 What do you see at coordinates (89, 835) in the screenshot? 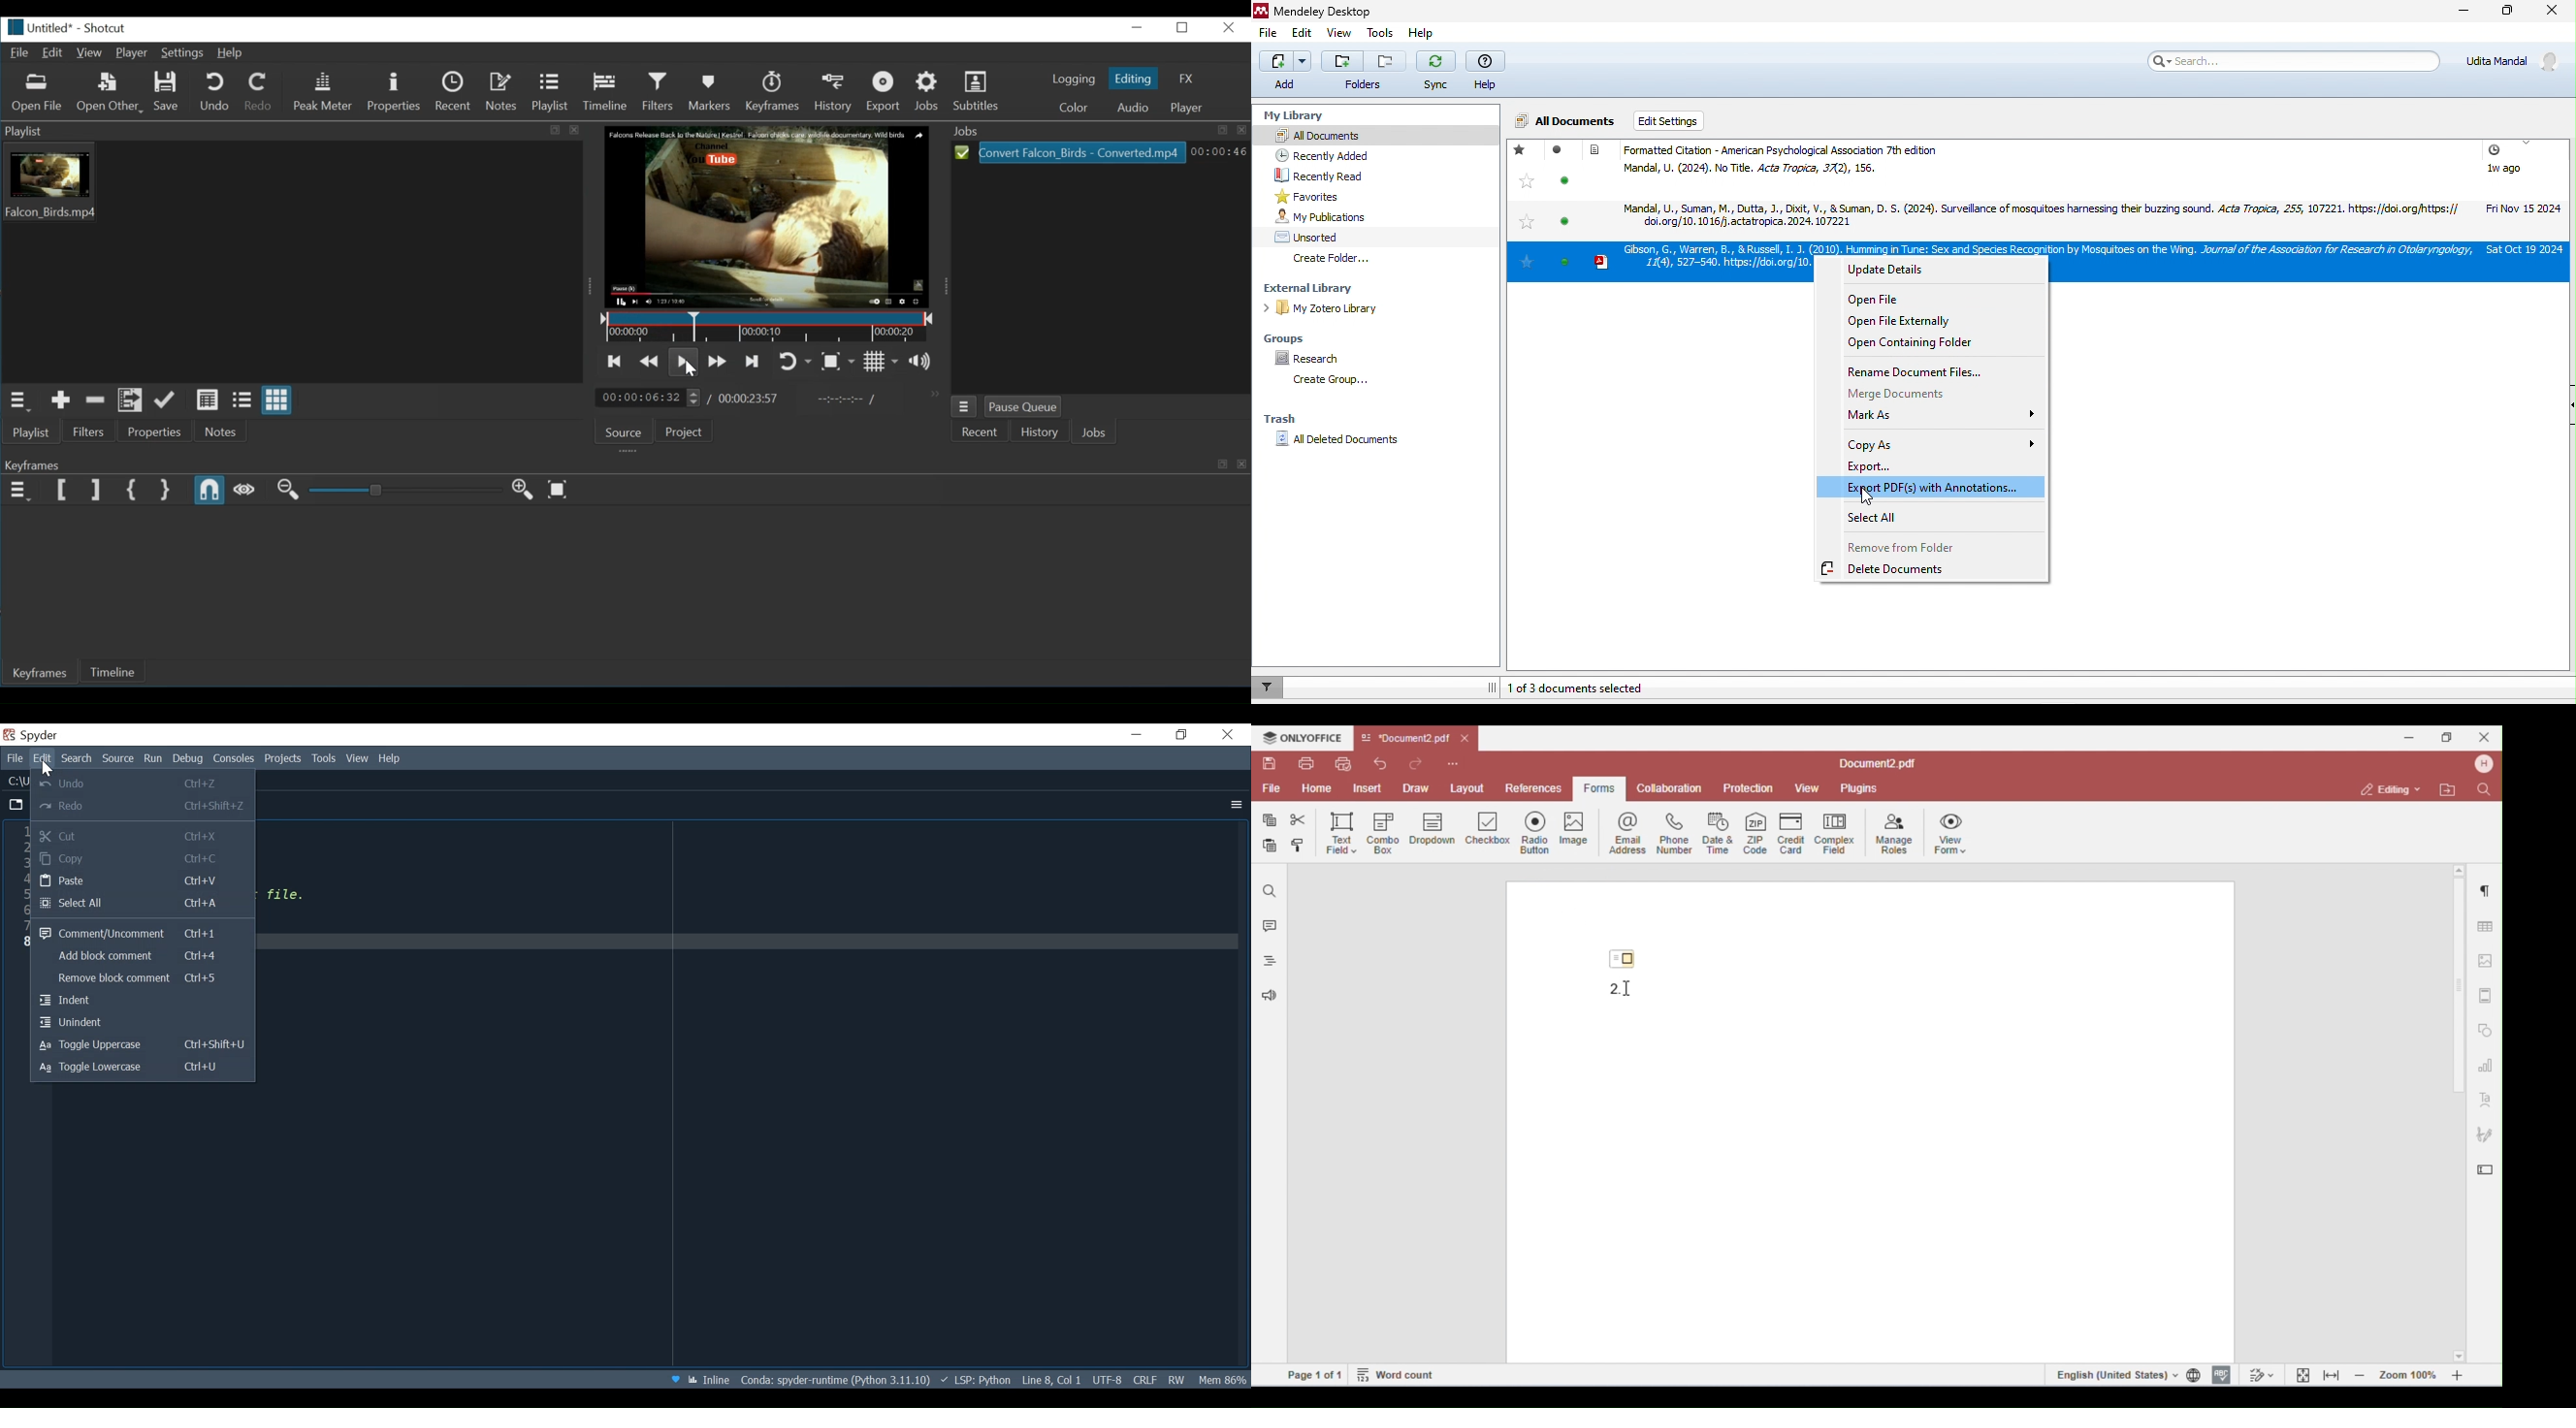
I see `Cut` at bounding box center [89, 835].